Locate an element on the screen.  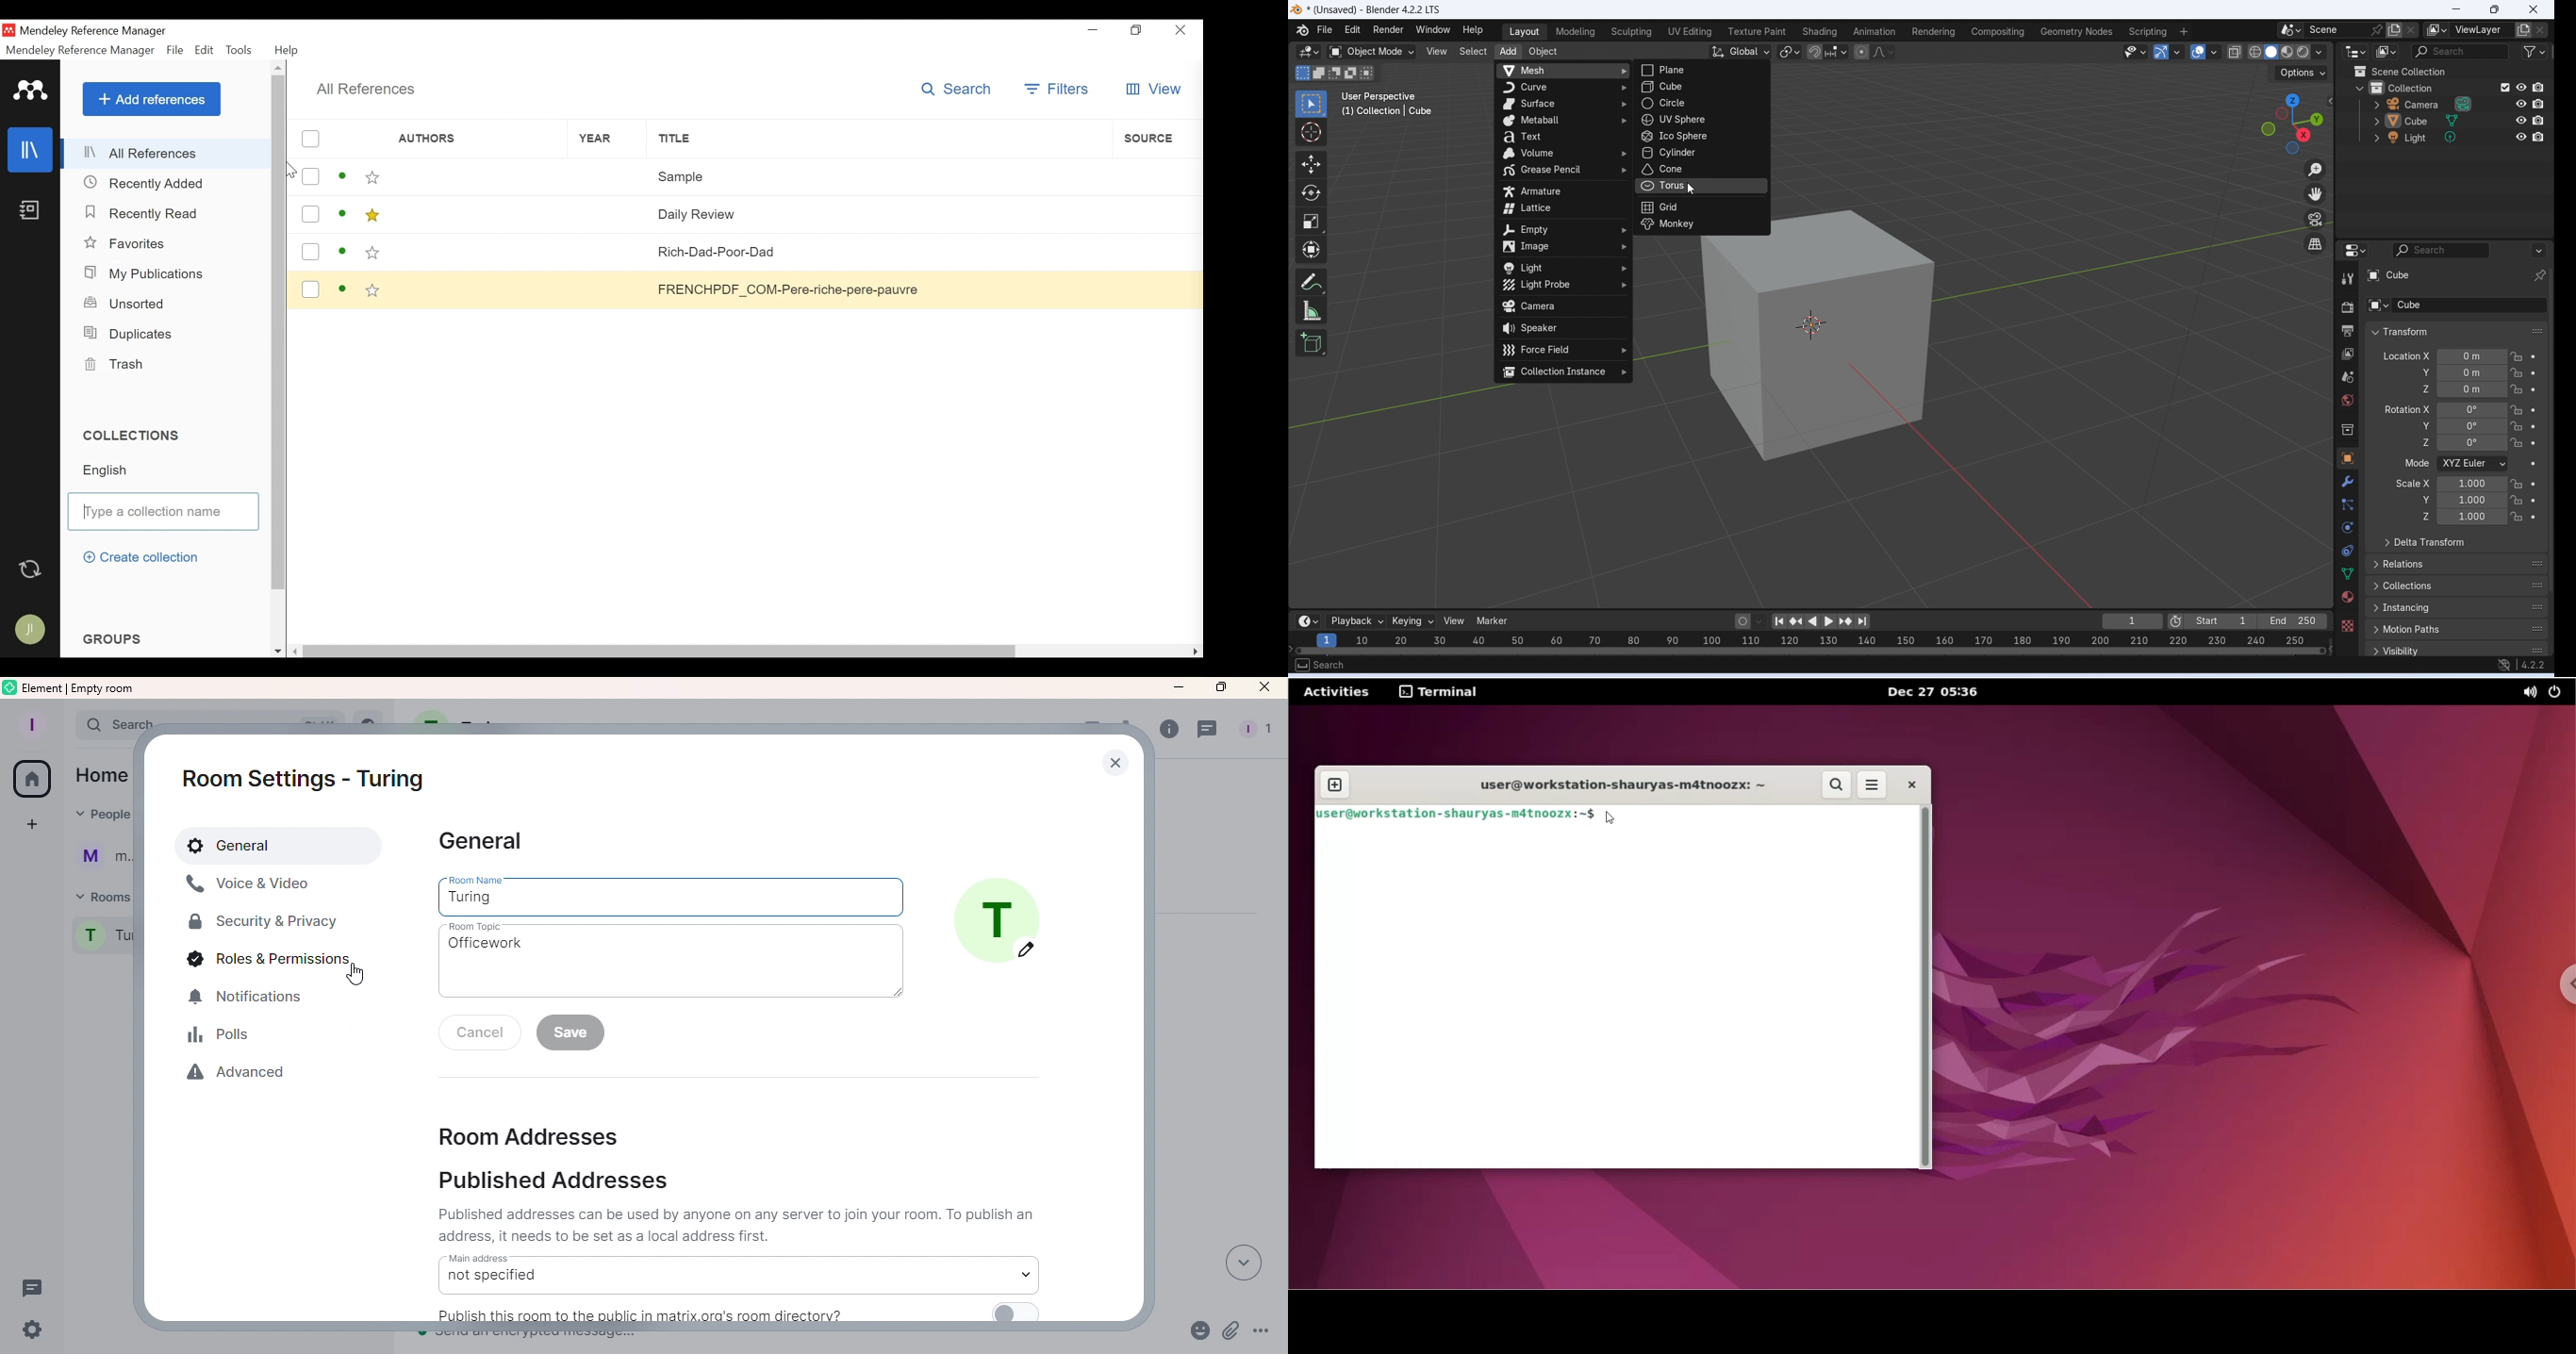
curve is located at coordinates (1564, 87).